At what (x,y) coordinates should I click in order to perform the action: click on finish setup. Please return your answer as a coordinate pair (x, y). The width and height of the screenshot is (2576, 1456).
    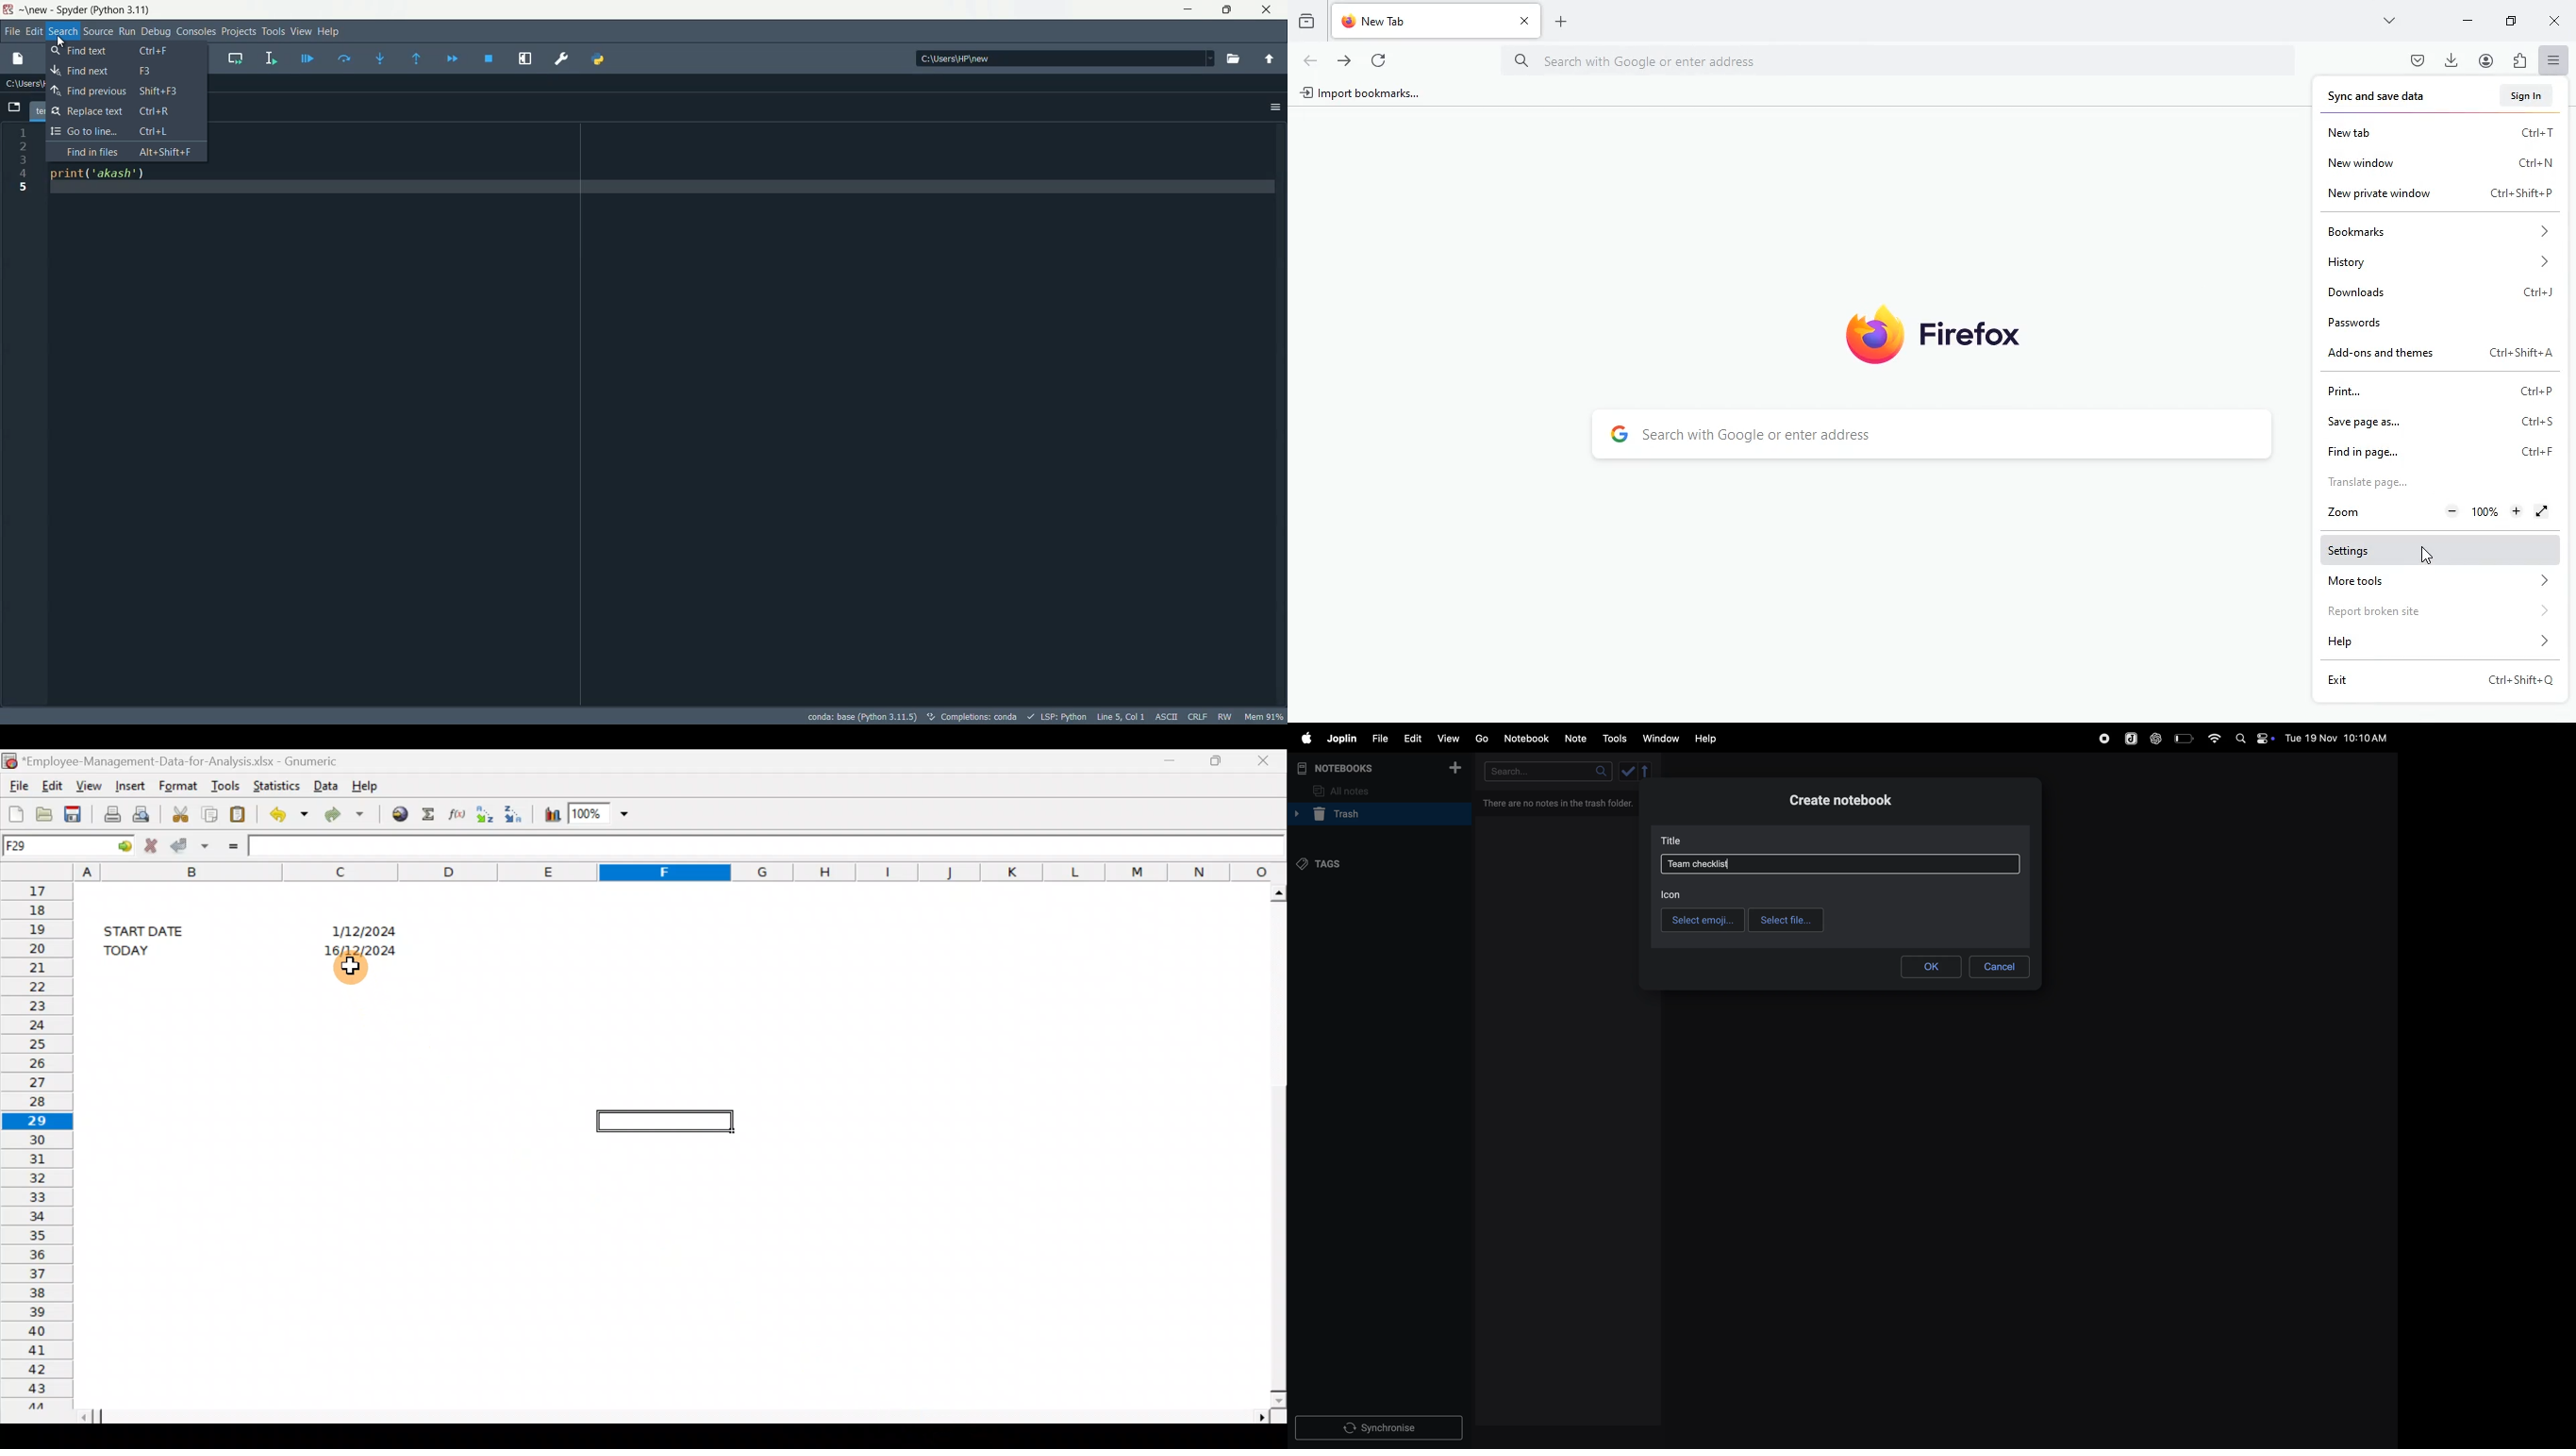
    Looking at the image, I should click on (2521, 96).